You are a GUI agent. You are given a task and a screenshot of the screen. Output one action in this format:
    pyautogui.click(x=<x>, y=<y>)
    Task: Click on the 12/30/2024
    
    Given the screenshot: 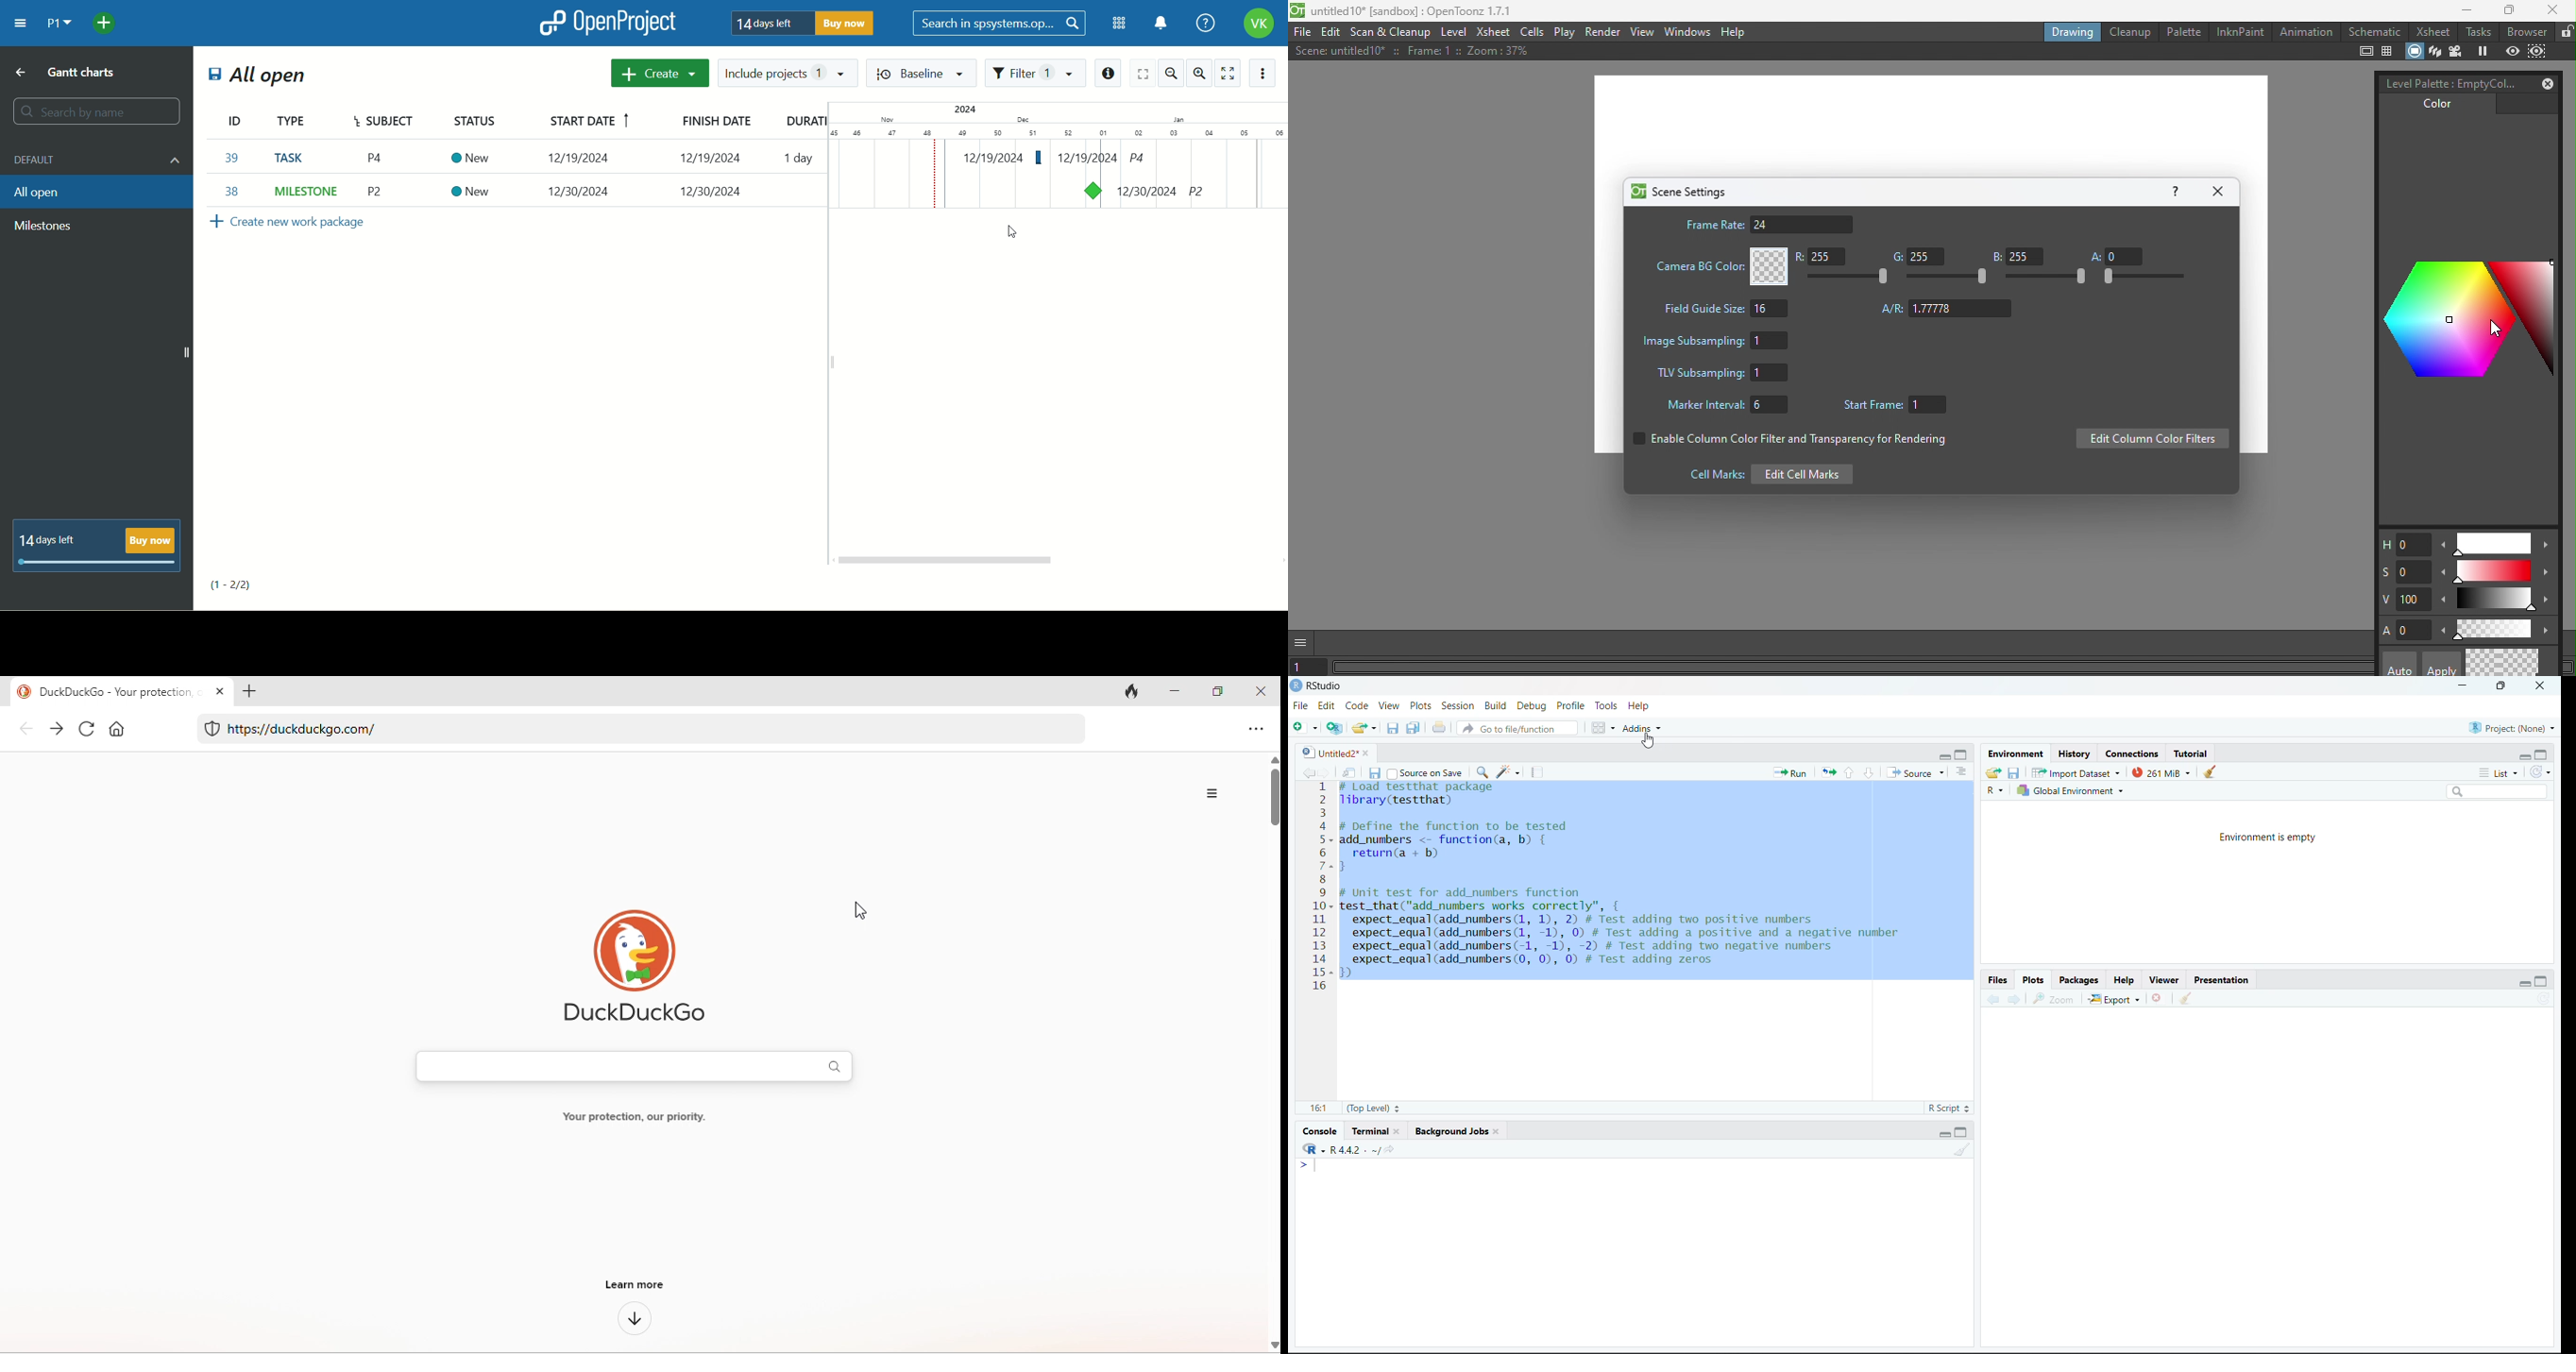 What is the action you would take?
    pyautogui.click(x=586, y=158)
    